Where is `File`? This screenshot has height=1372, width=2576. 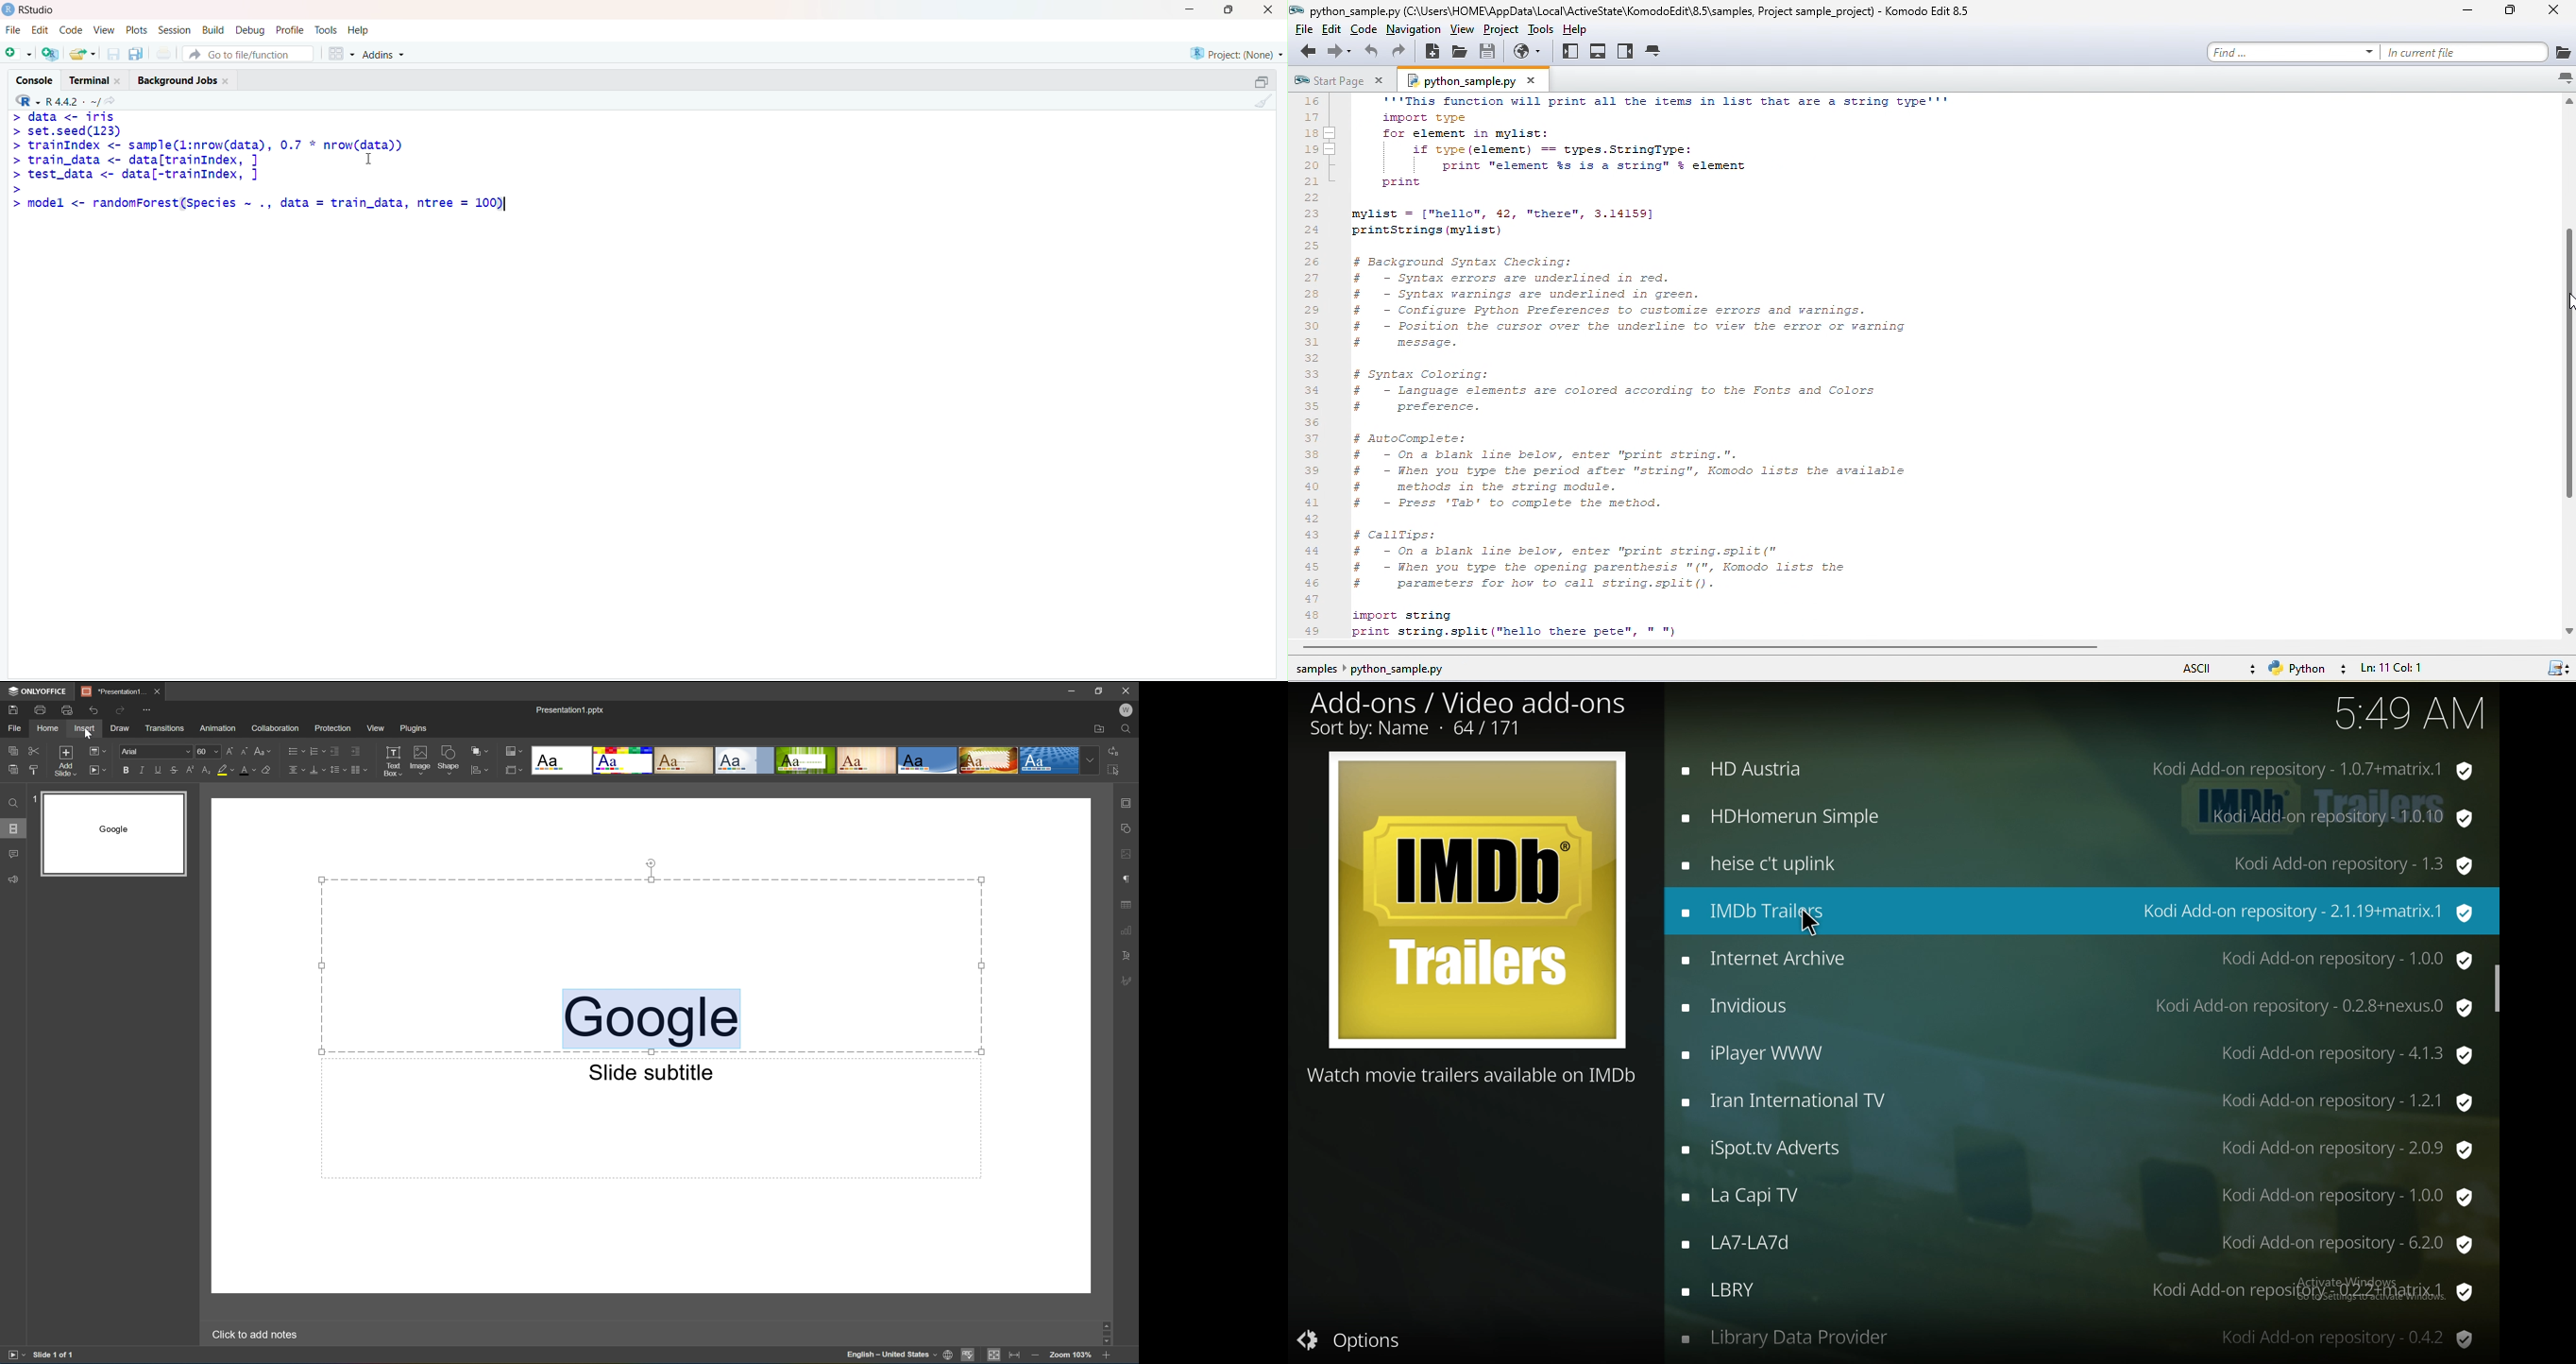 File is located at coordinates (13, 30).